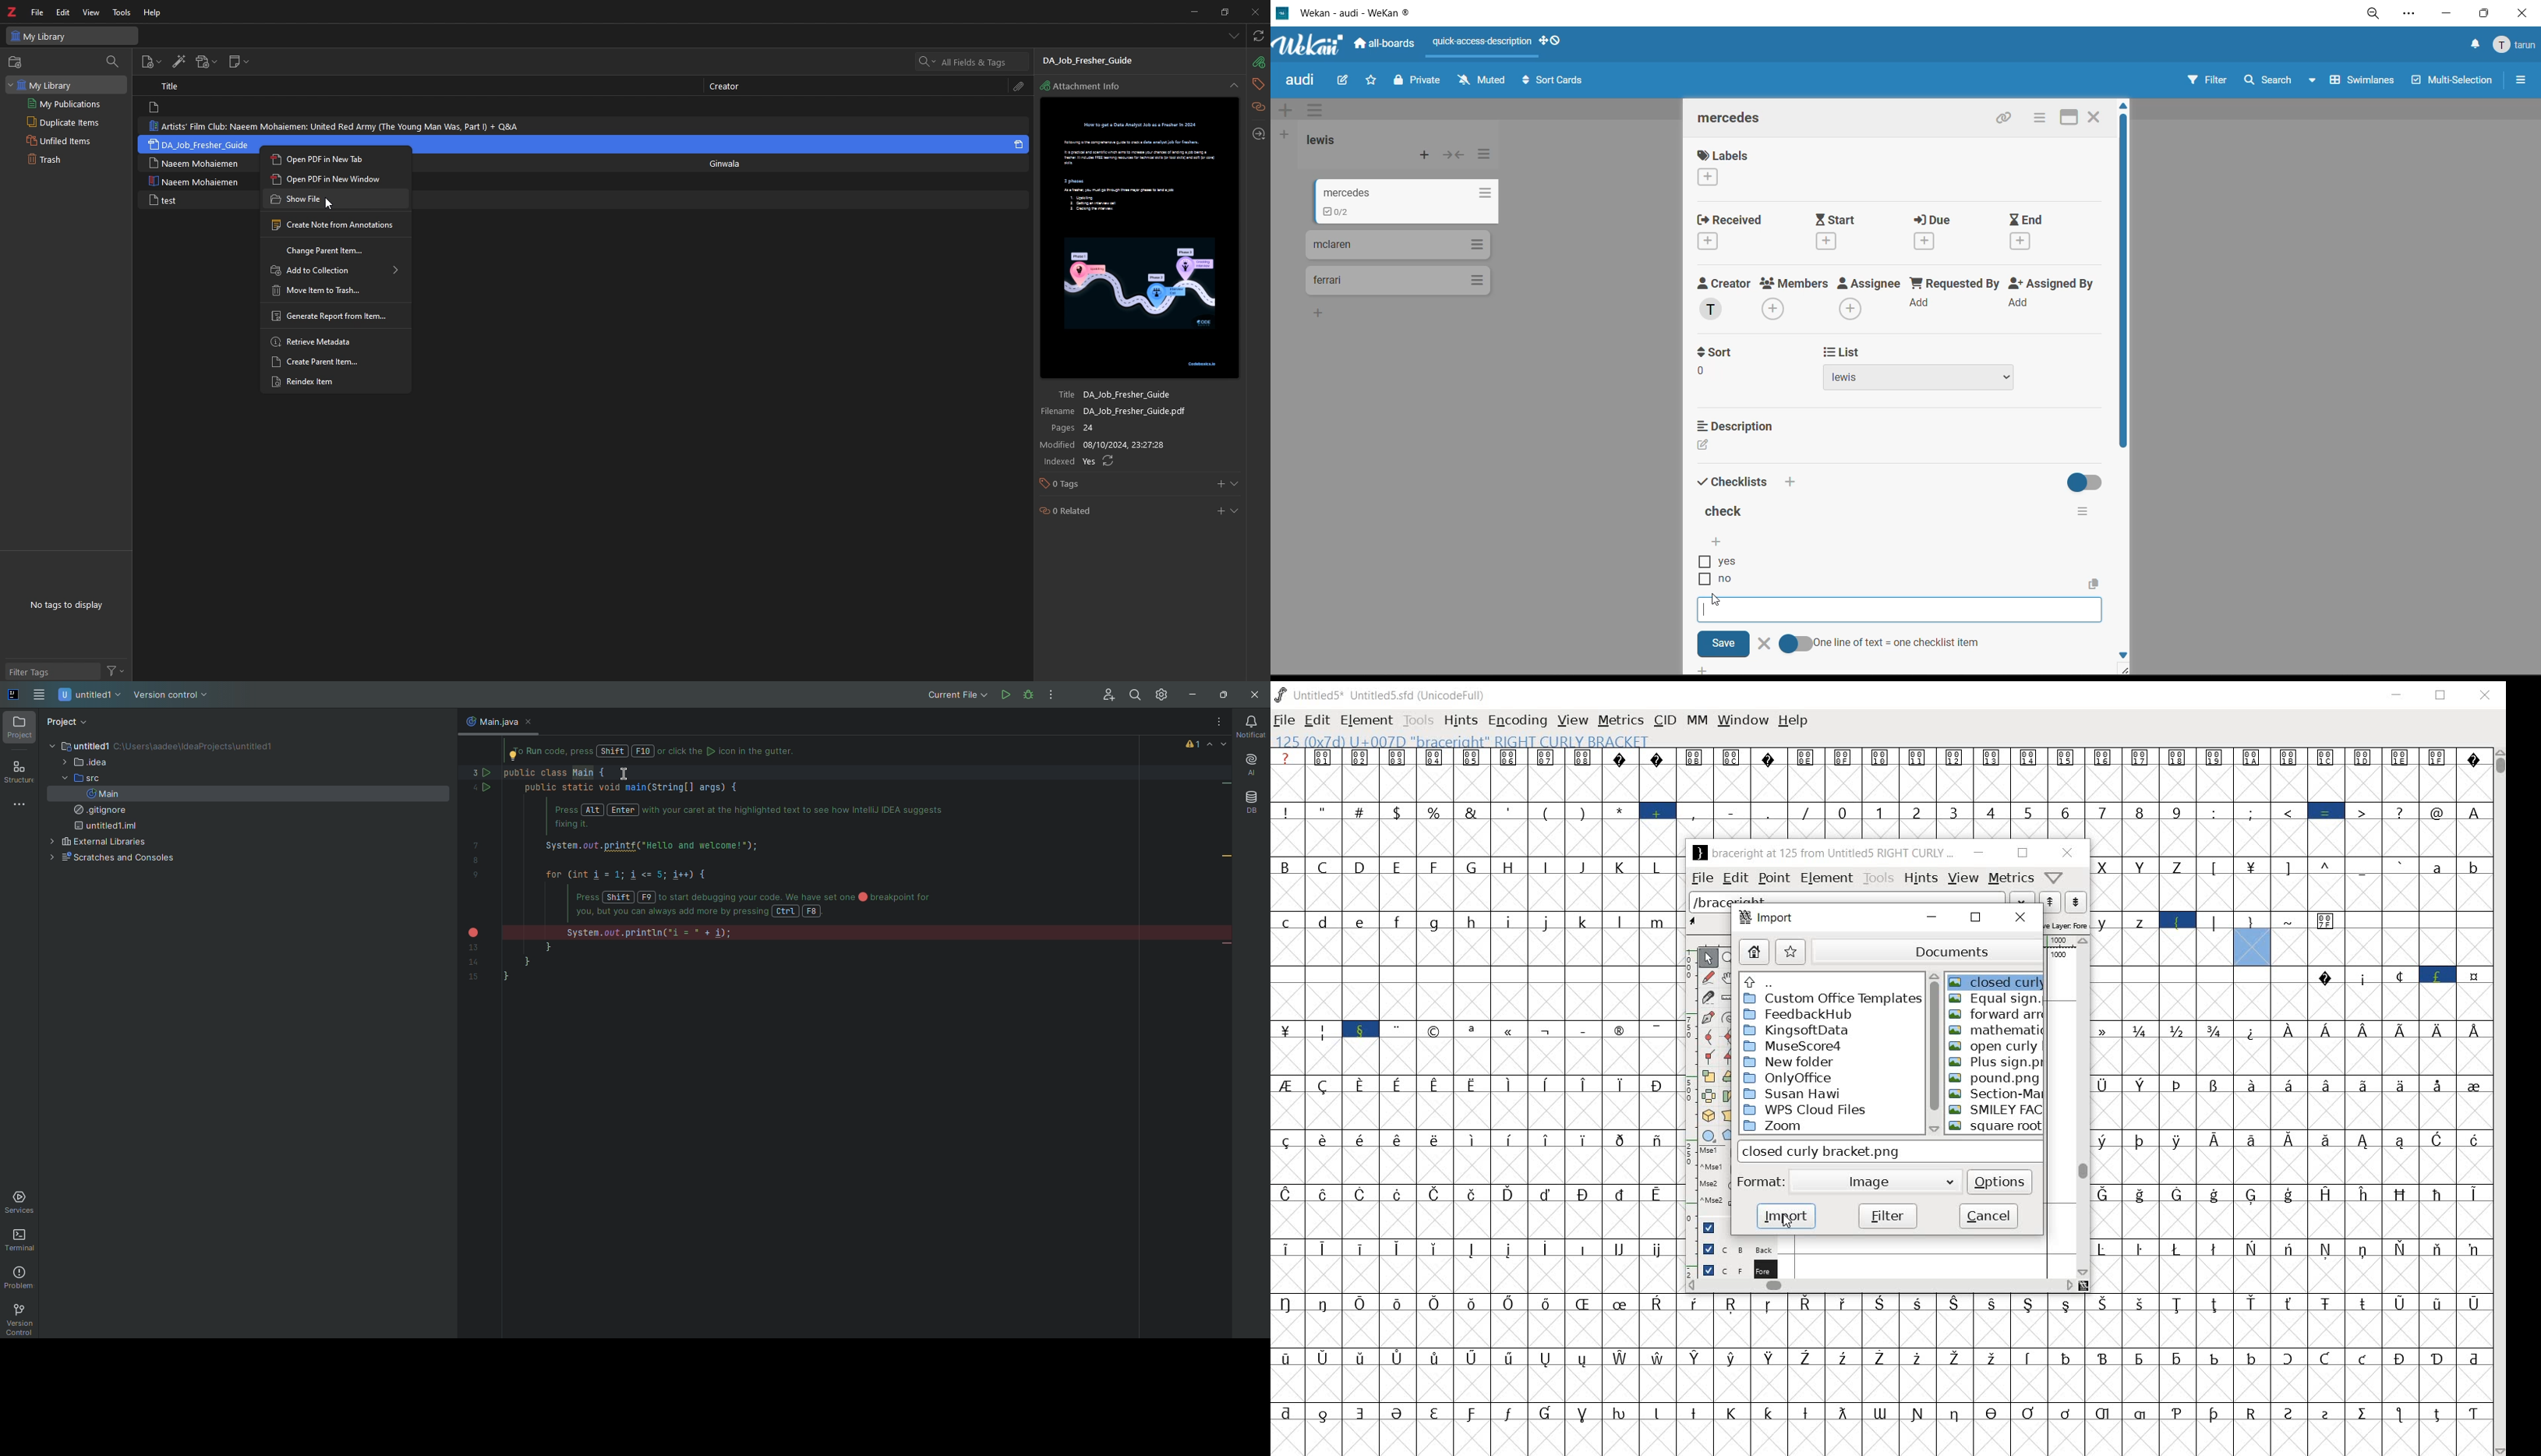 The height and width of the screenshot is (1456, 2548). Describe the element at coordinates (956, 694) in the screenshot. I see `Current File` at that location.